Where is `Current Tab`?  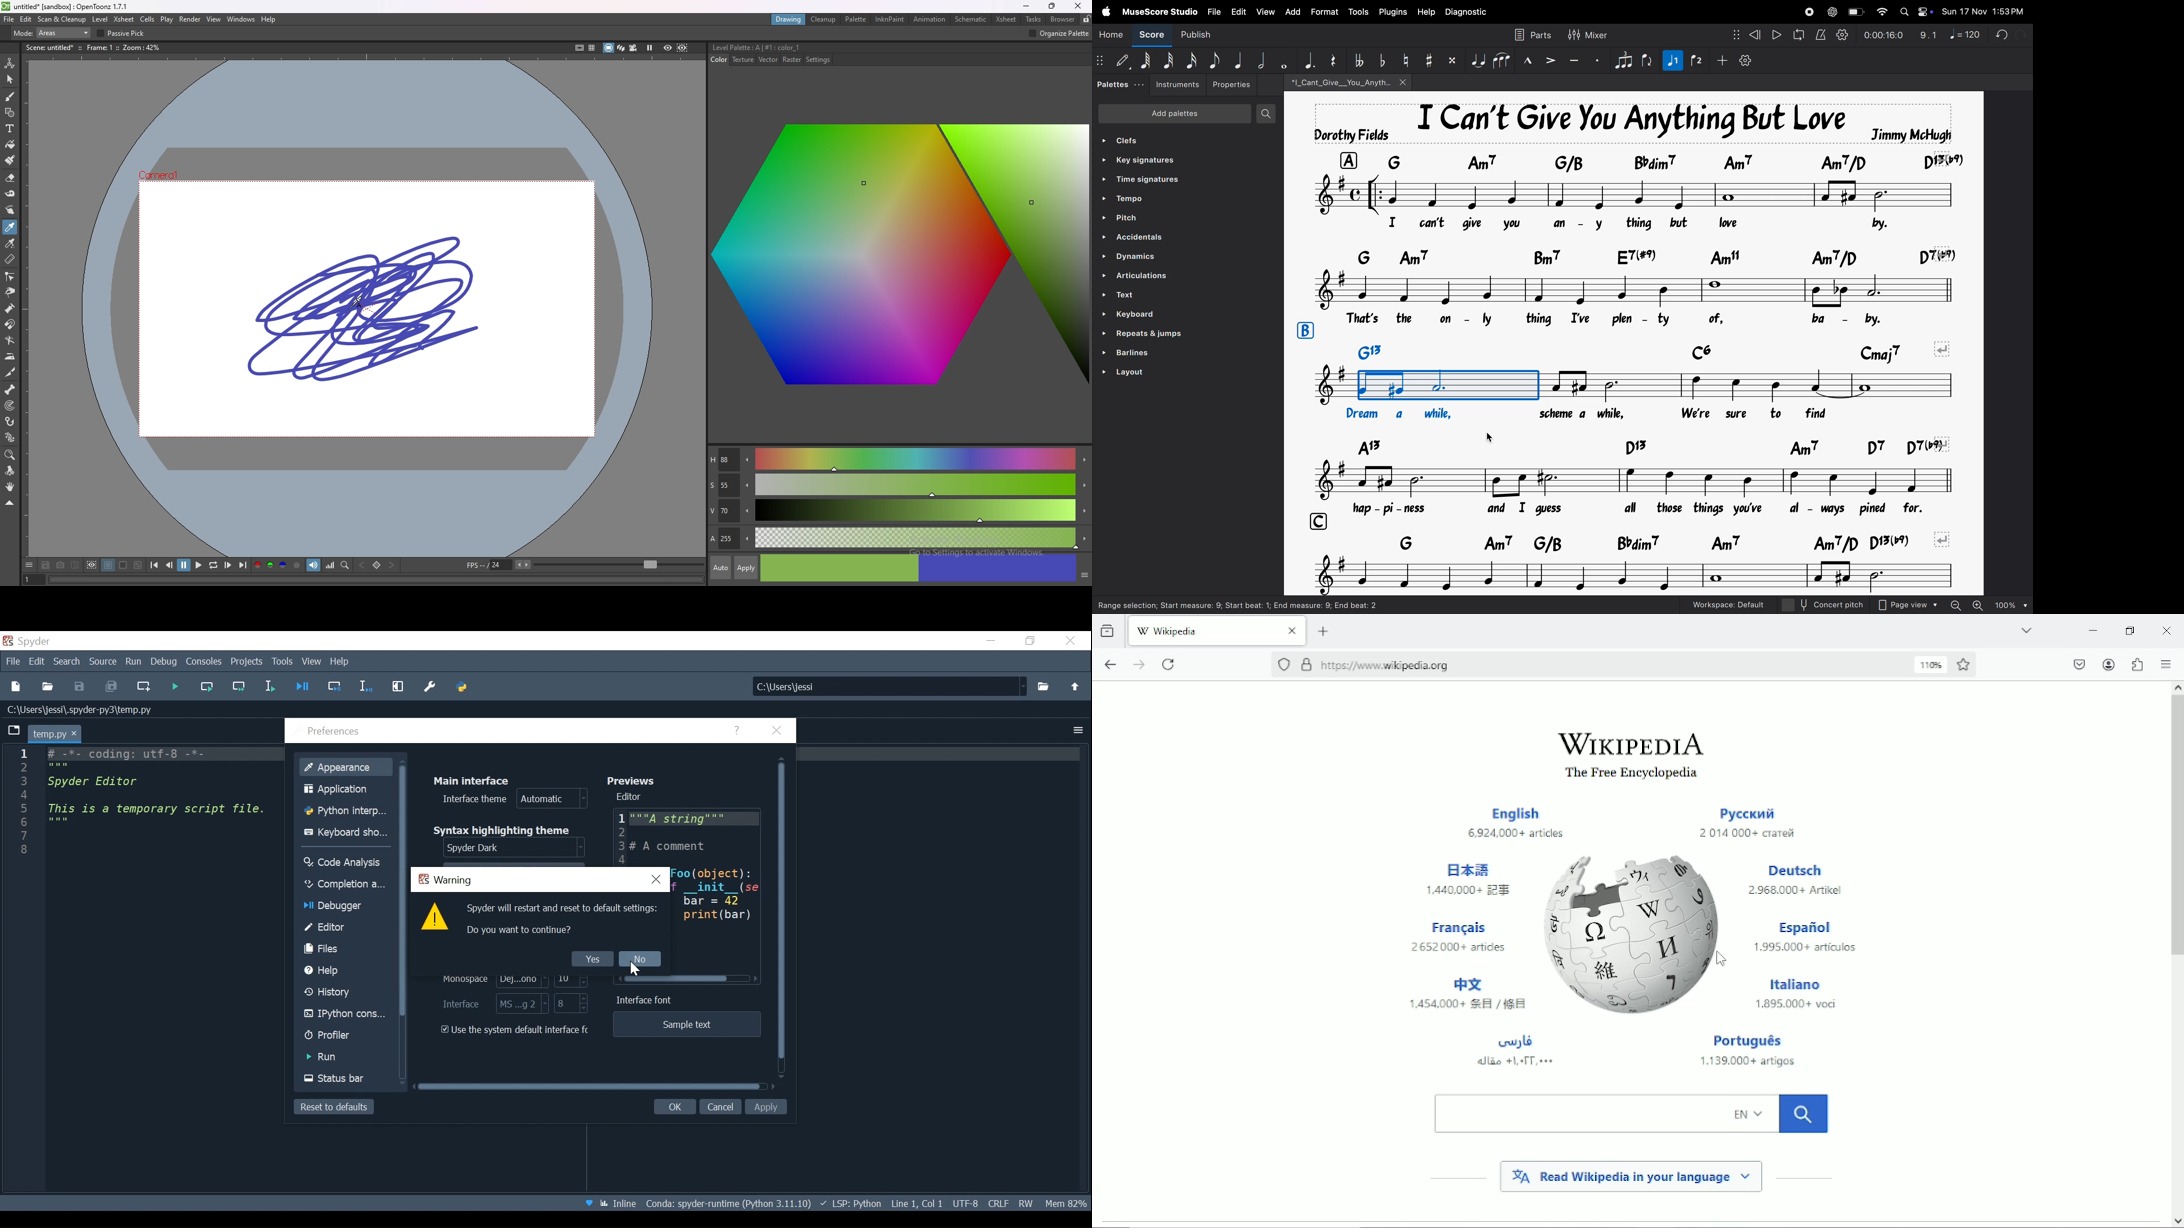 Current Tab is located at coordinates (53, 732).